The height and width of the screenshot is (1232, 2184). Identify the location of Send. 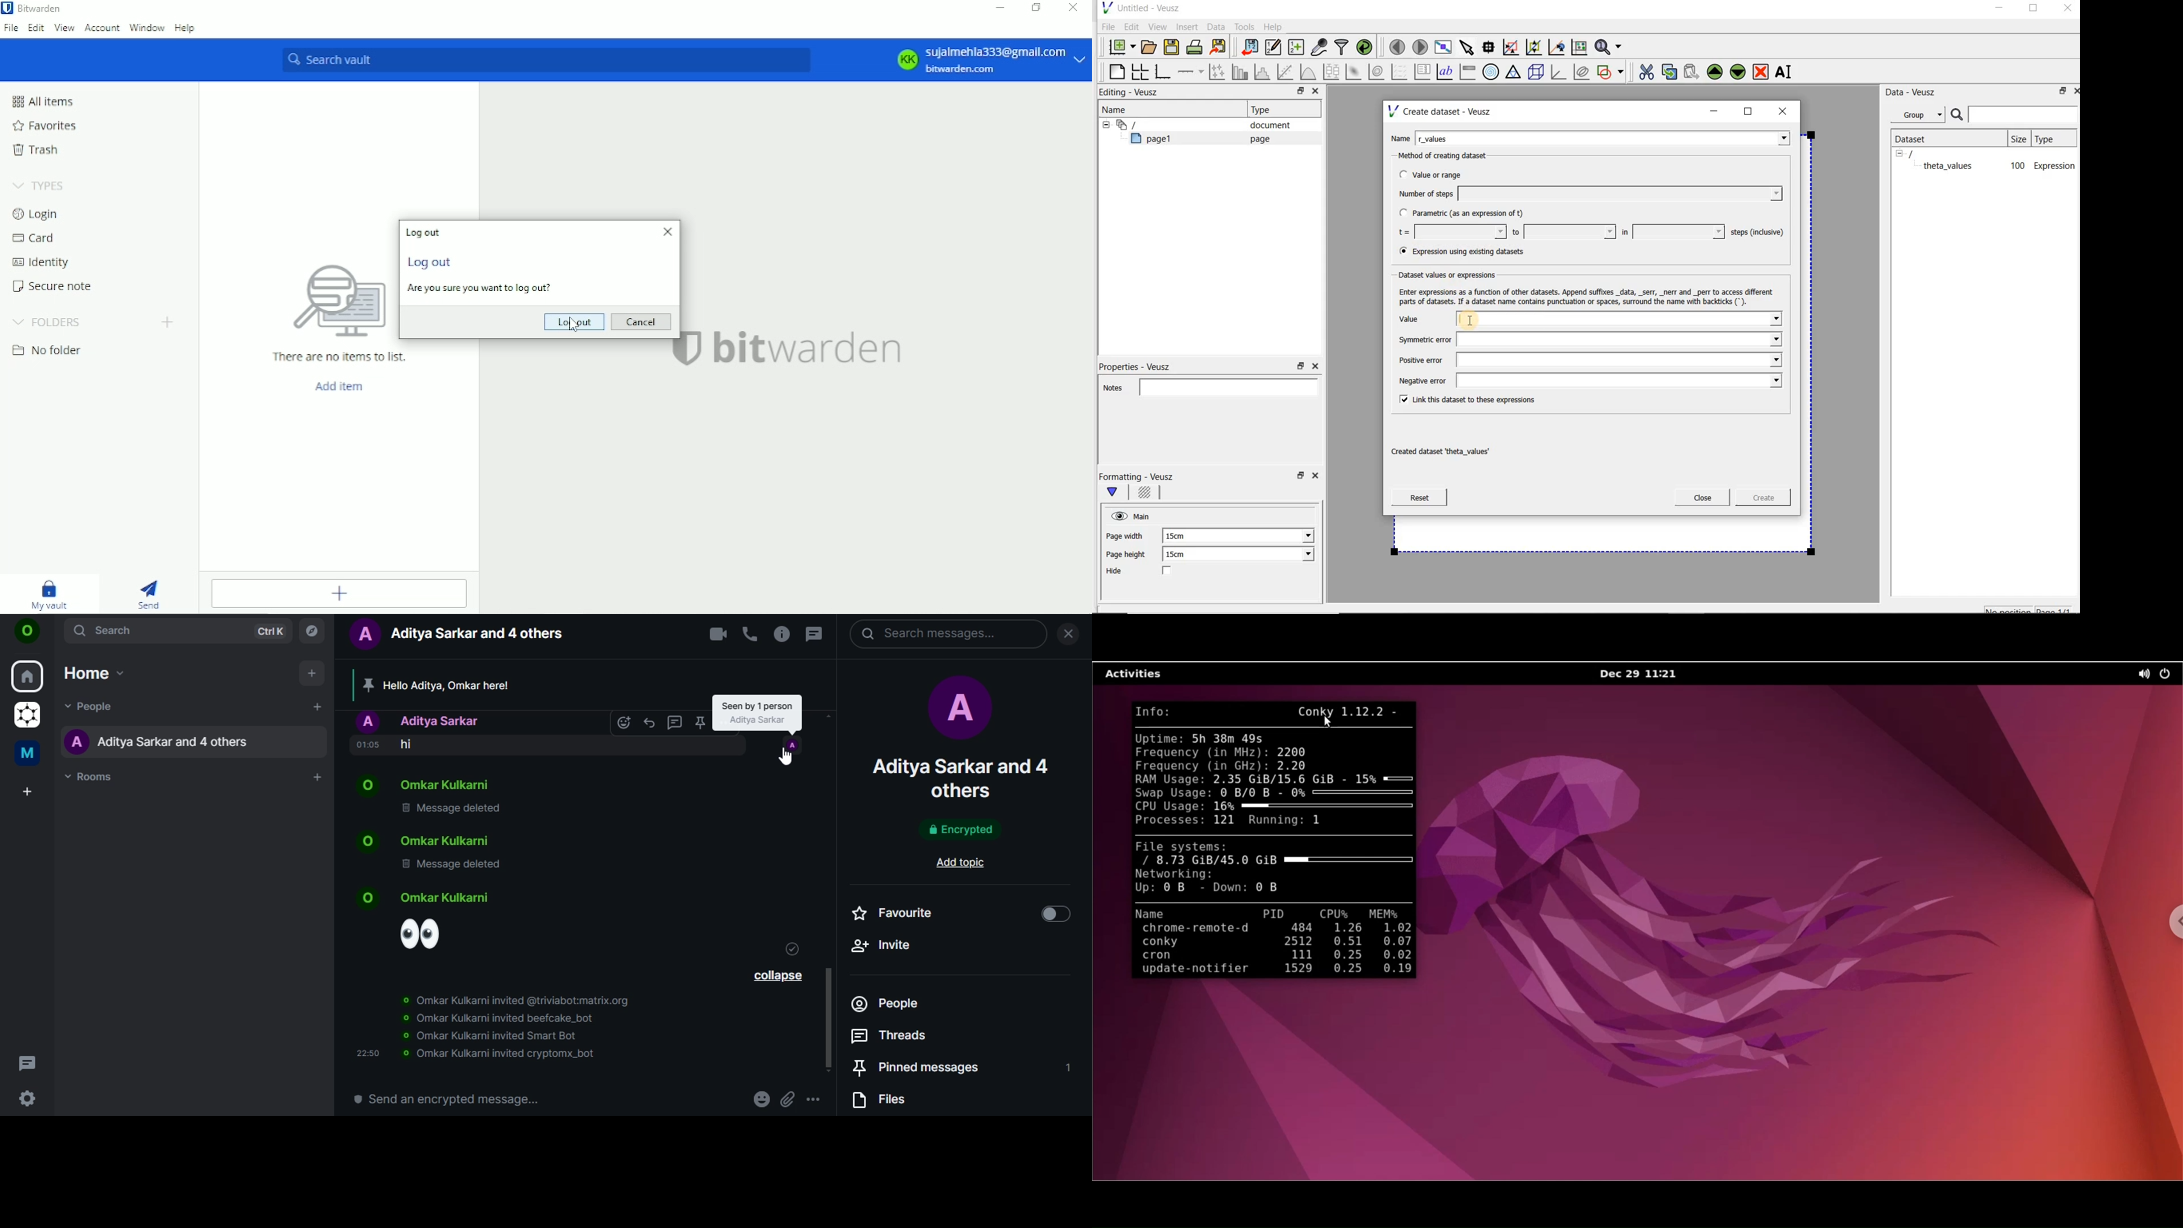
(148, 593).